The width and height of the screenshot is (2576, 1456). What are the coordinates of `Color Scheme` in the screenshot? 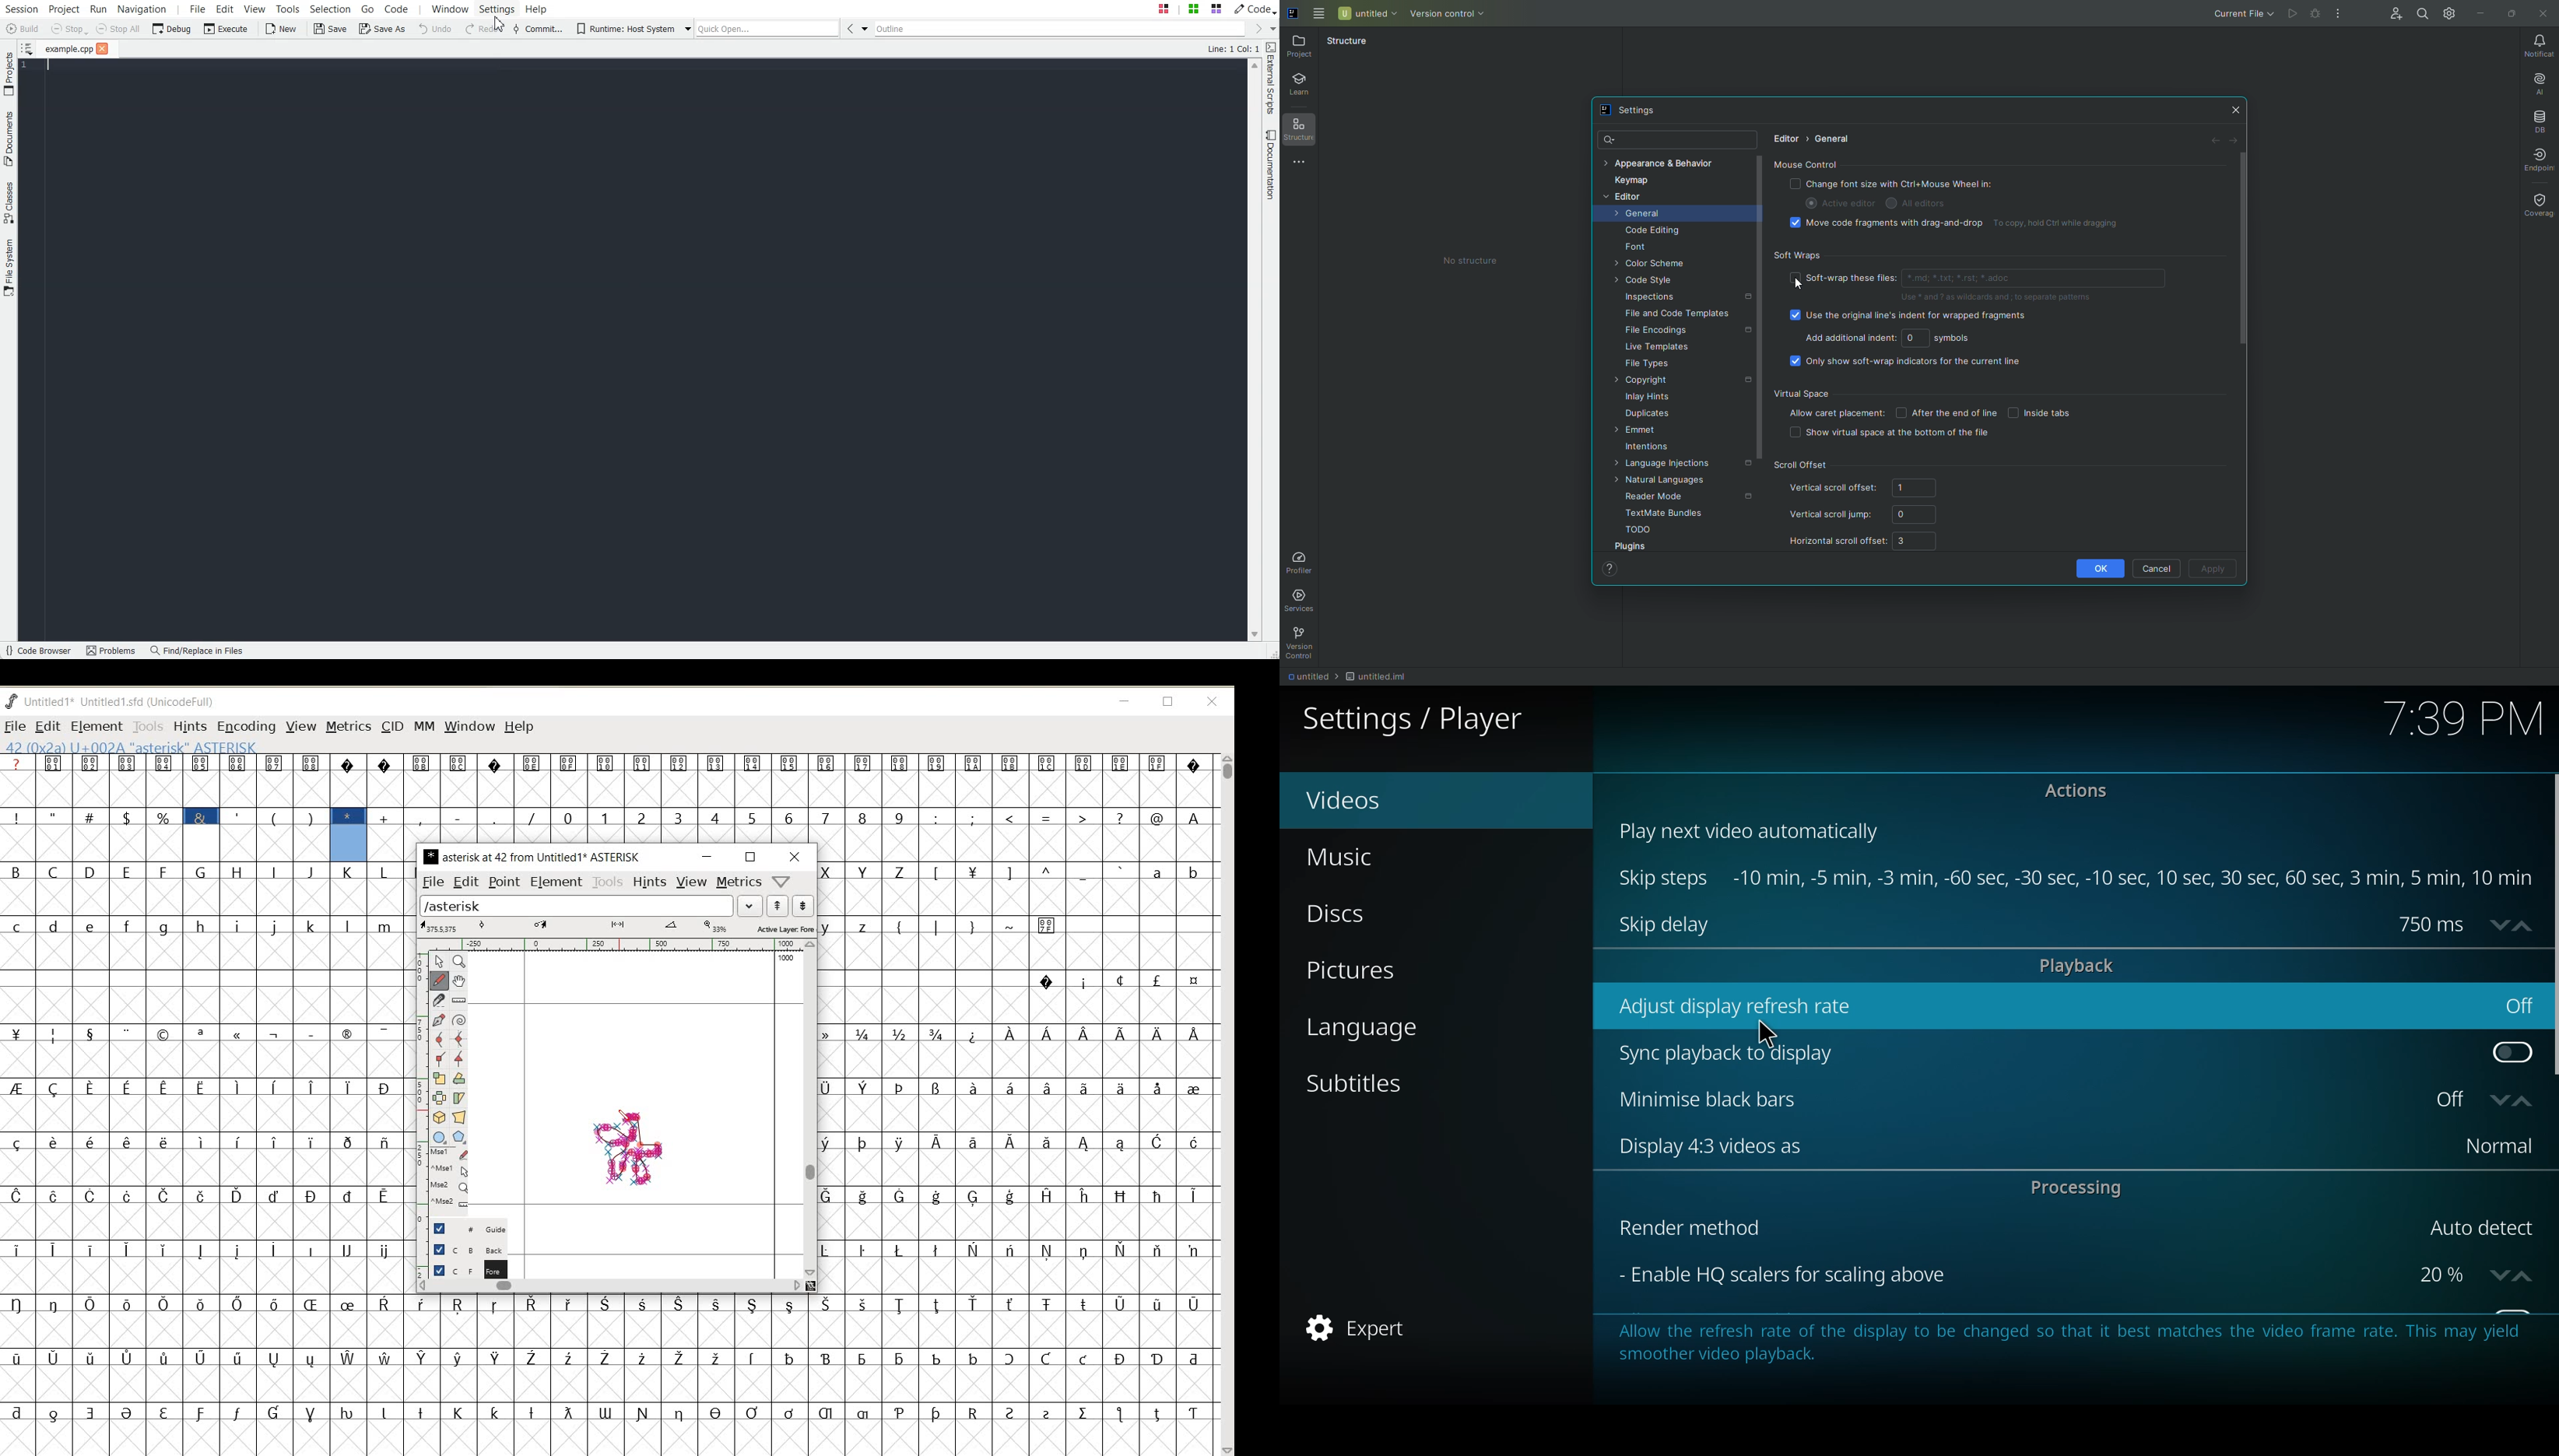 It's located at (1655, 265).